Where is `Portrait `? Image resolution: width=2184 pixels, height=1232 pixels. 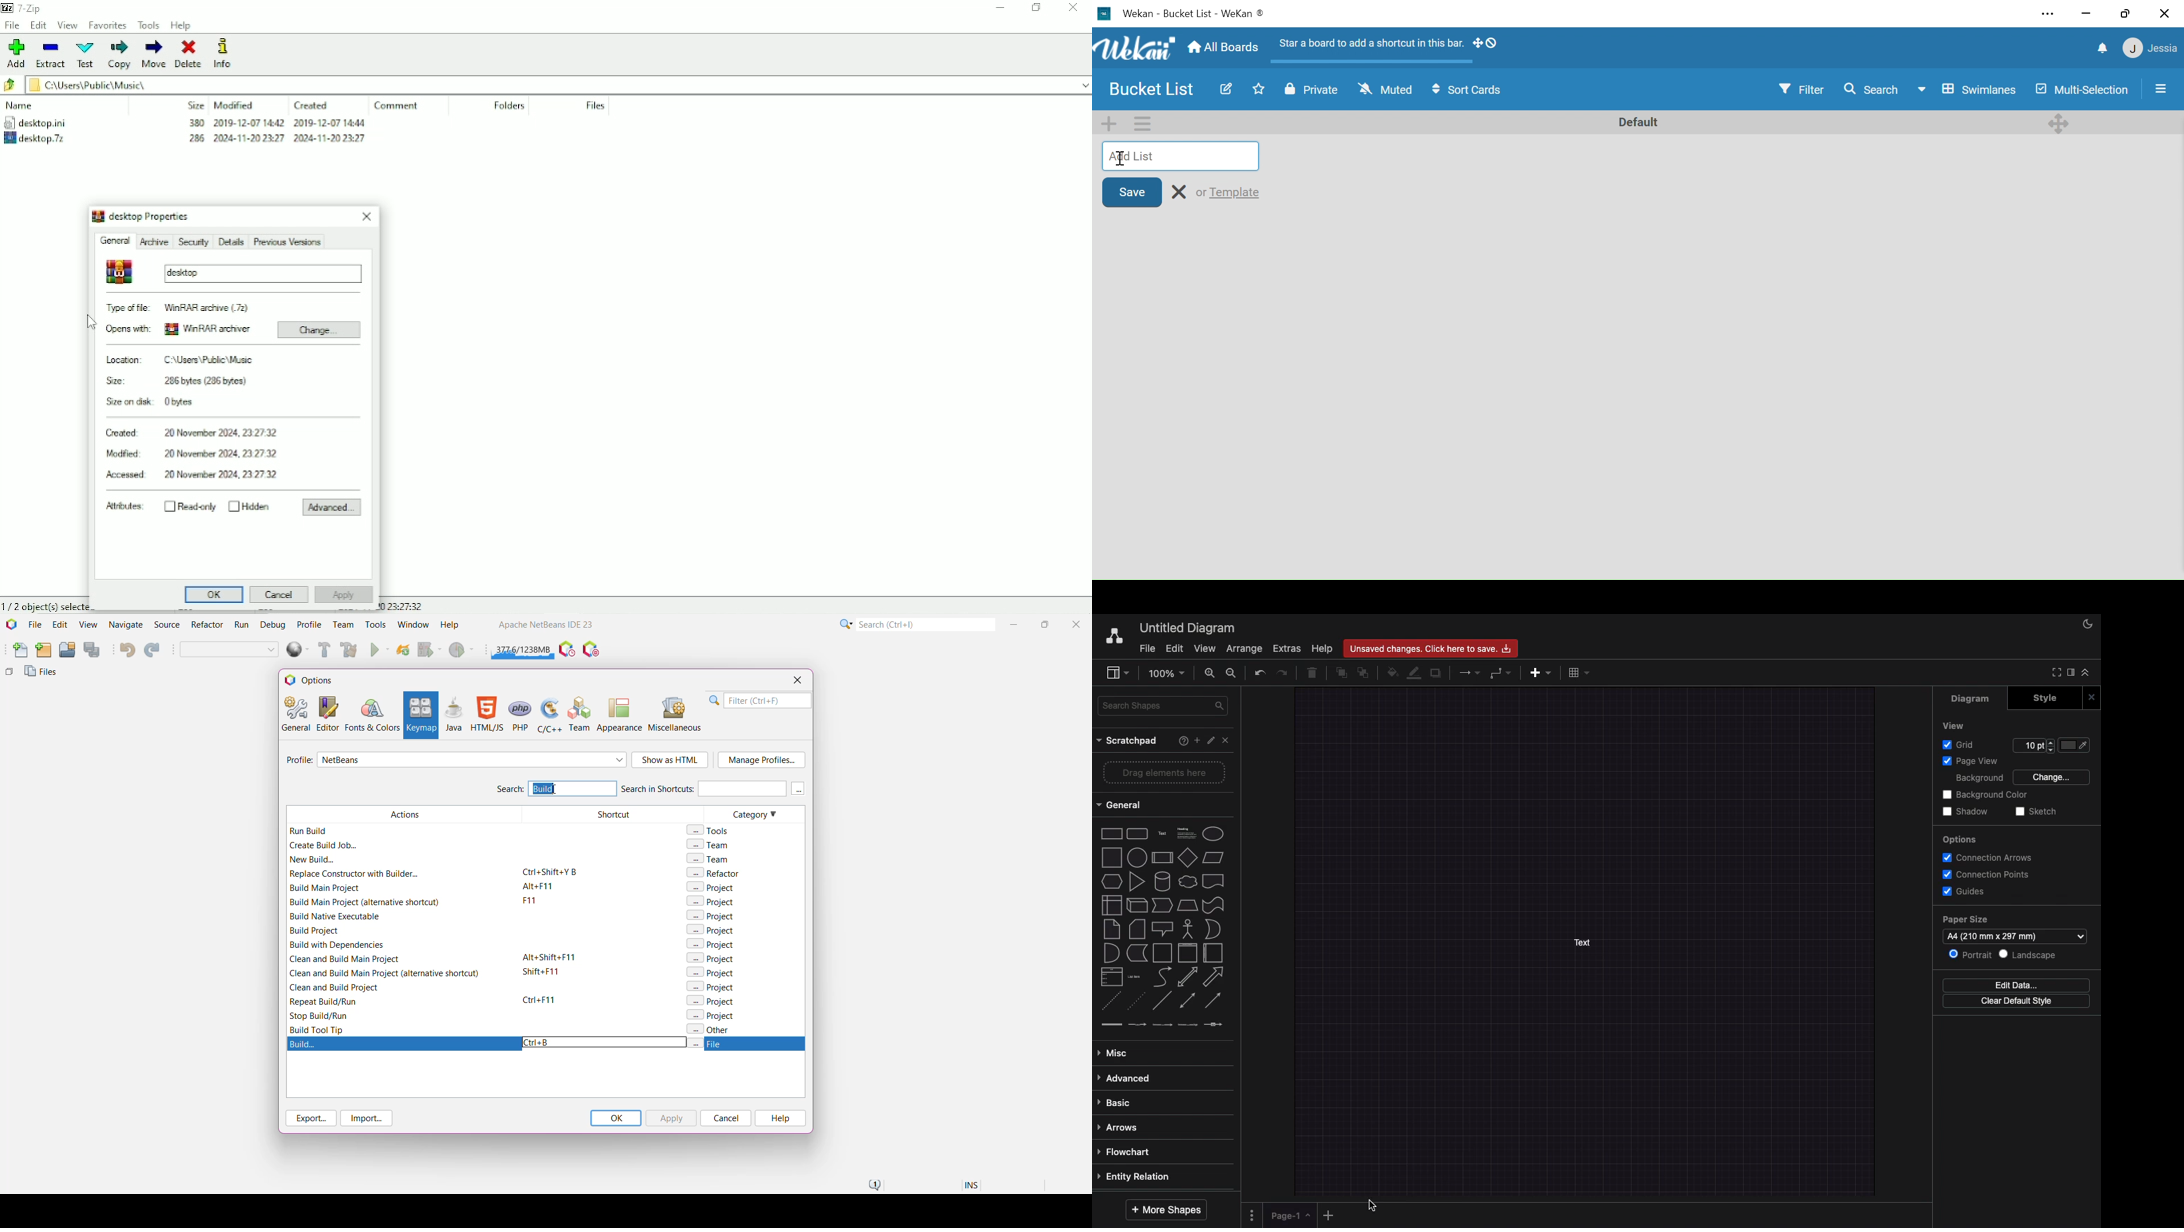
Portrait  is located at coordinates (1973, 955).